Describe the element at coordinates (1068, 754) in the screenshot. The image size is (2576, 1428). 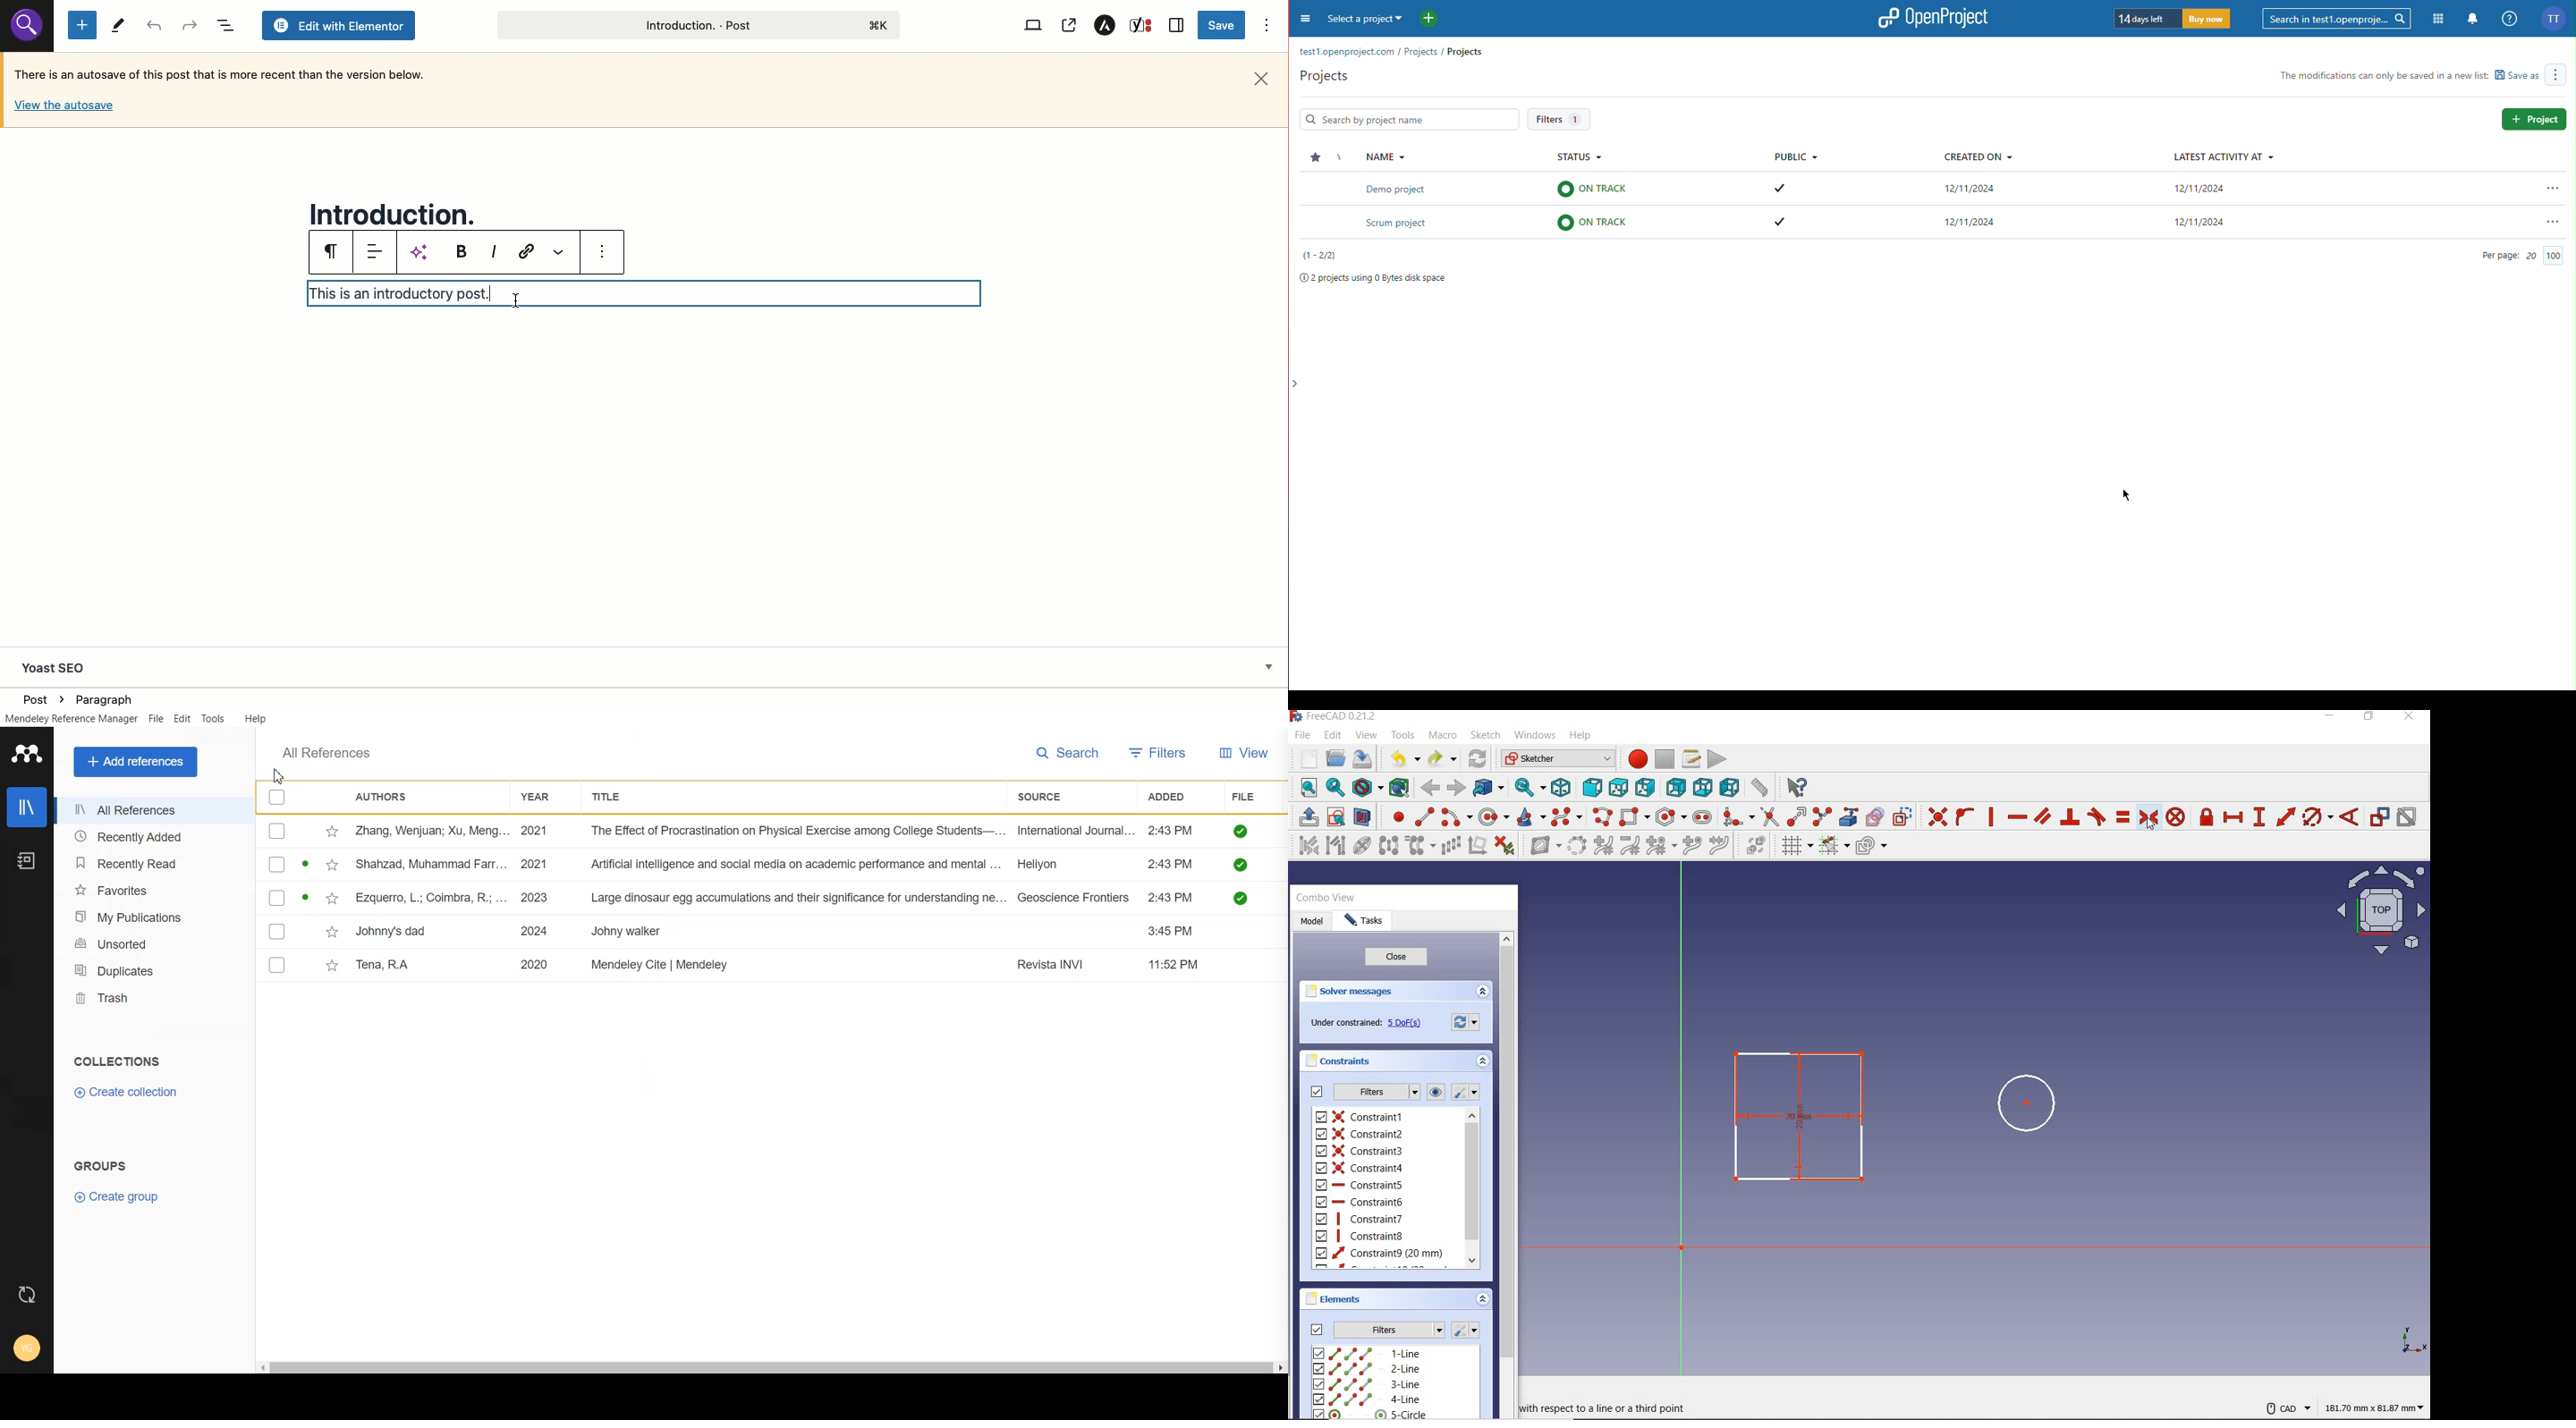
I see `Search` at that location.